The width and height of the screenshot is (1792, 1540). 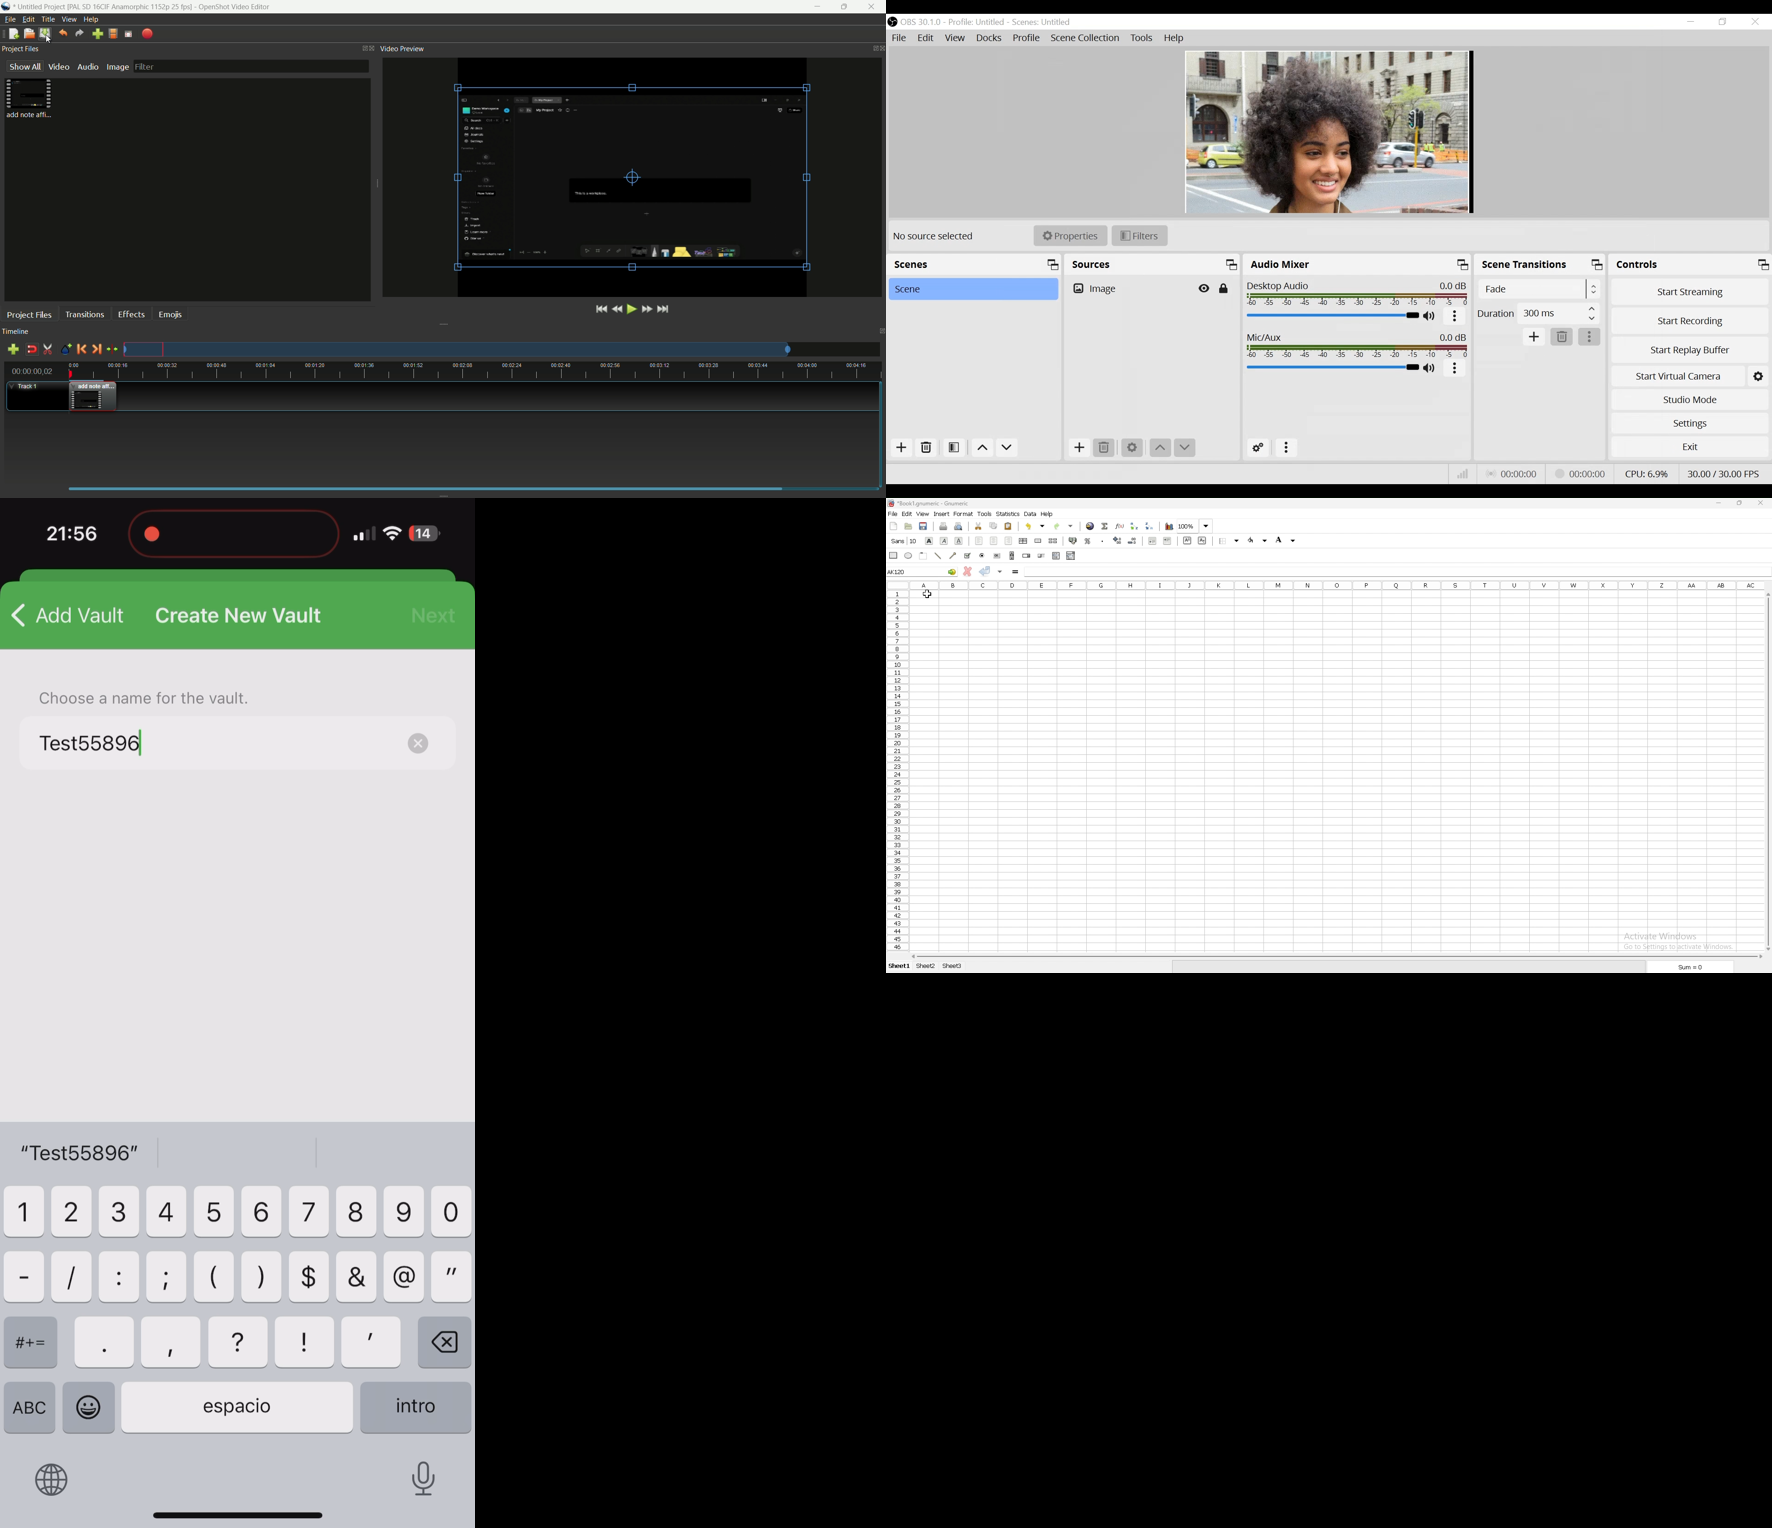 I want to click on Edit, so click(x=926, y=38).